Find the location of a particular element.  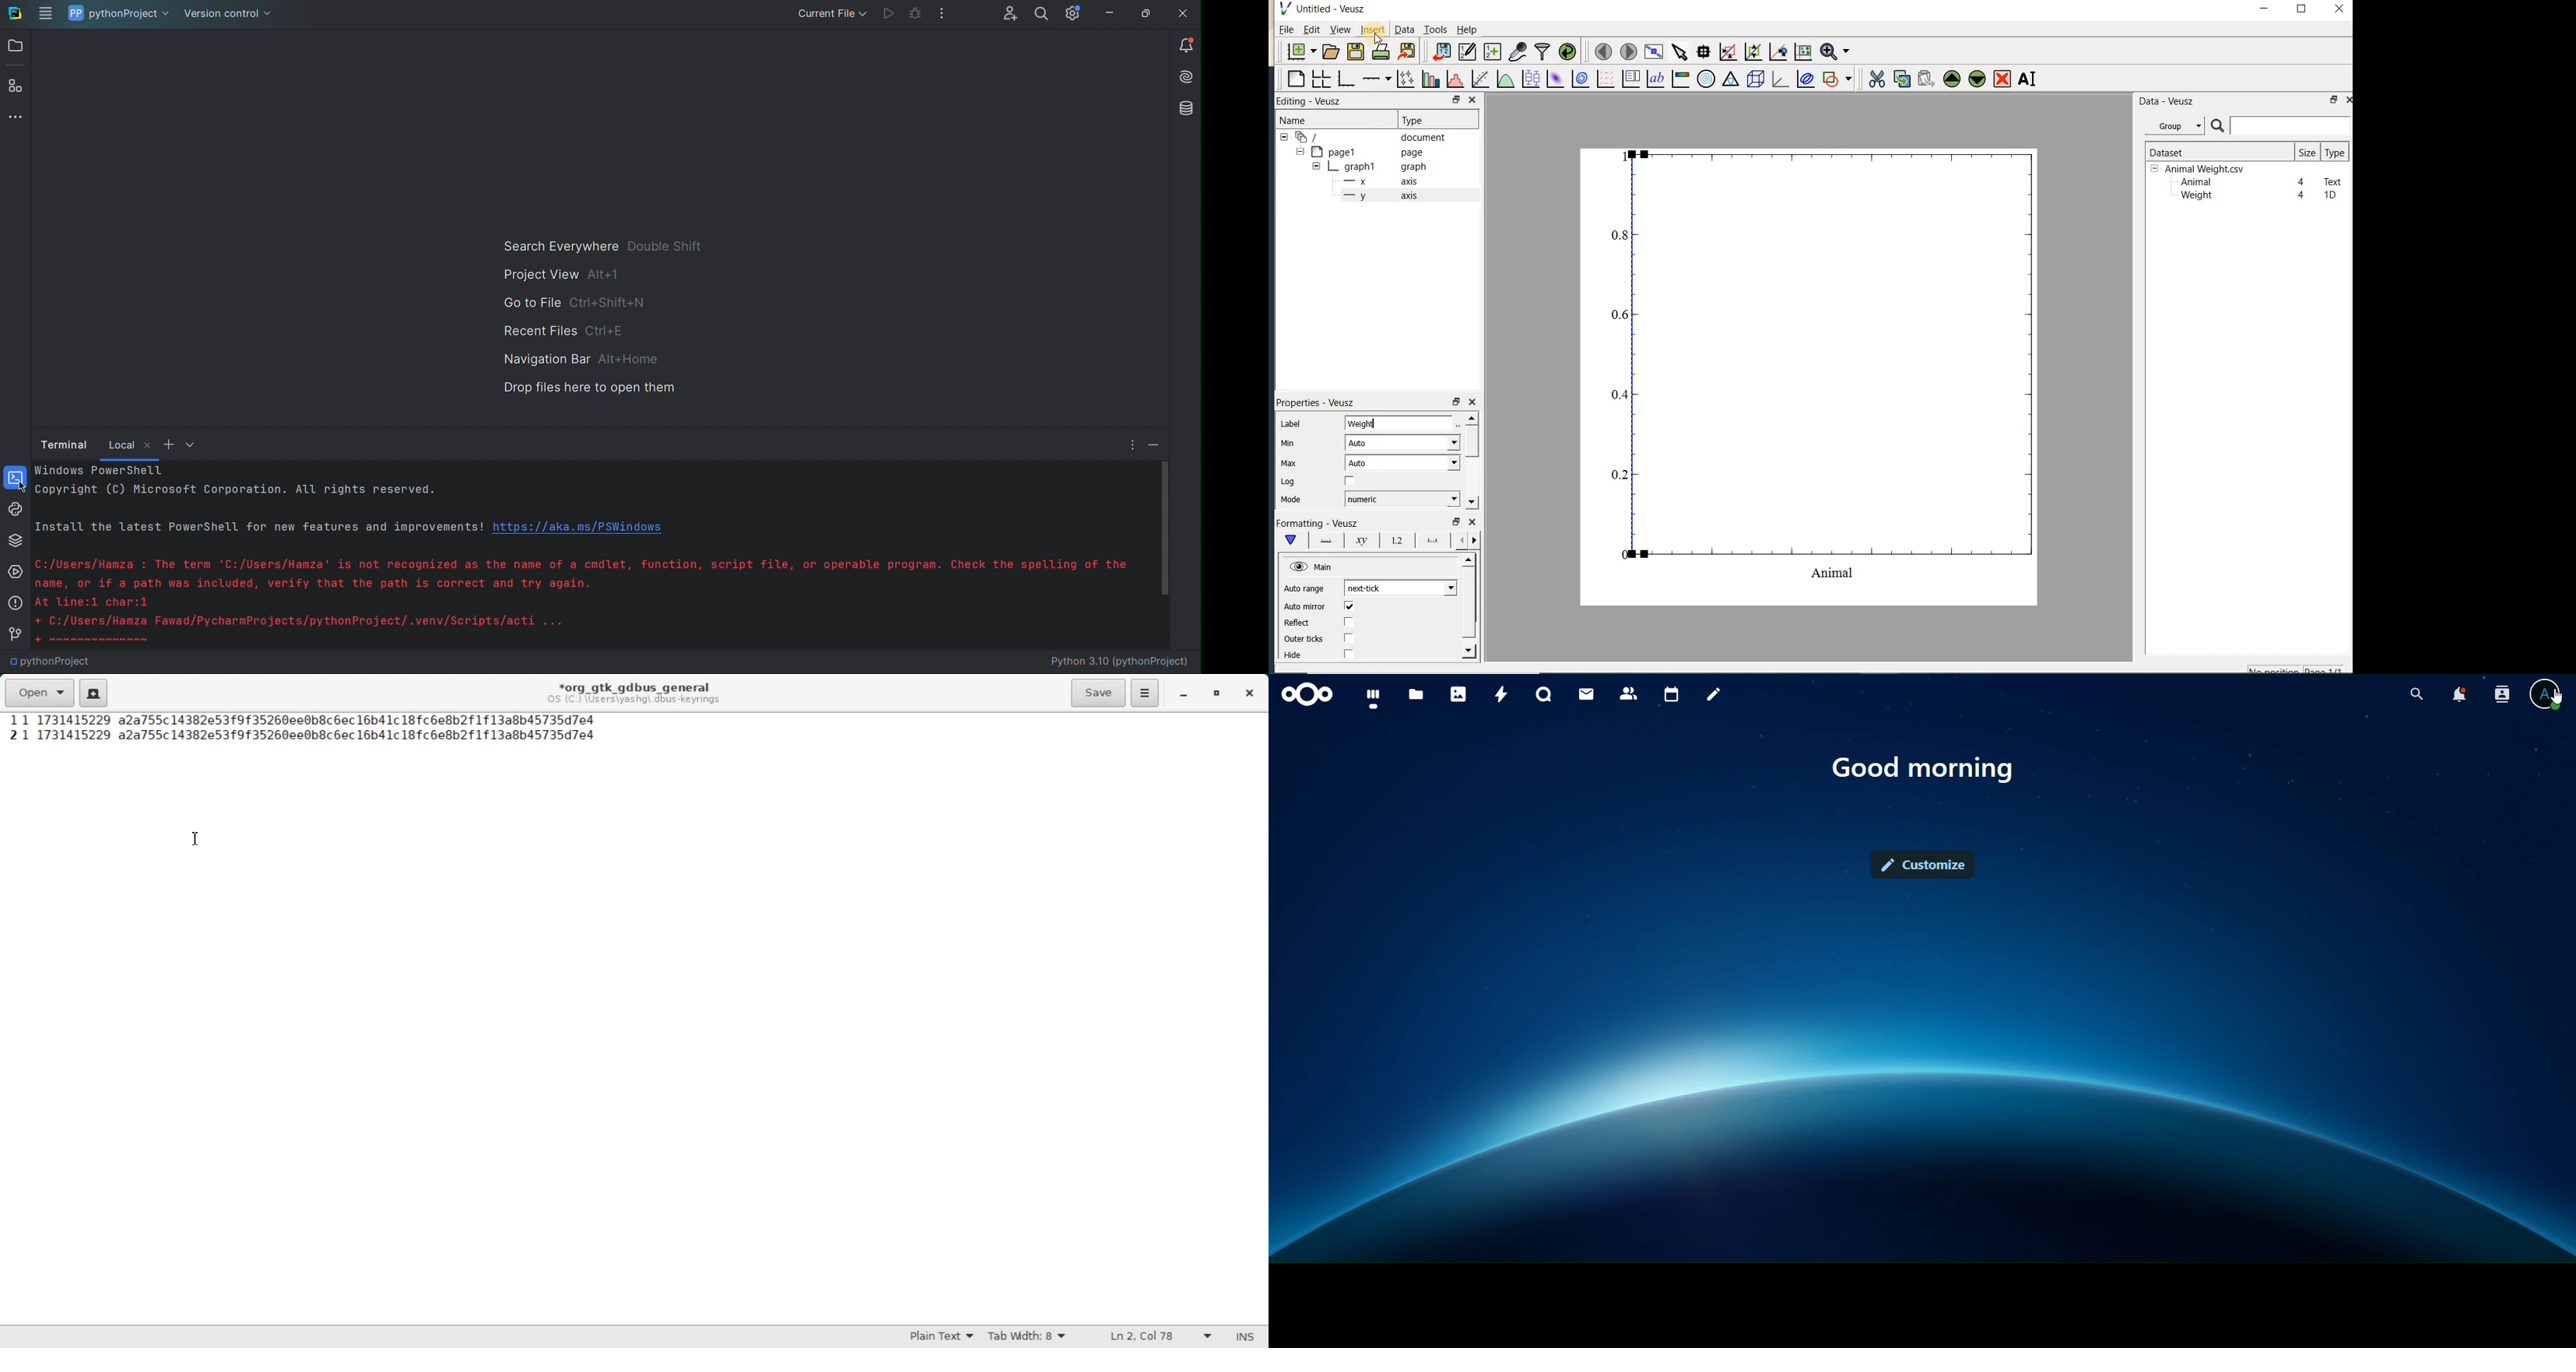

ternary graph is located at coordinates (1730, 81).